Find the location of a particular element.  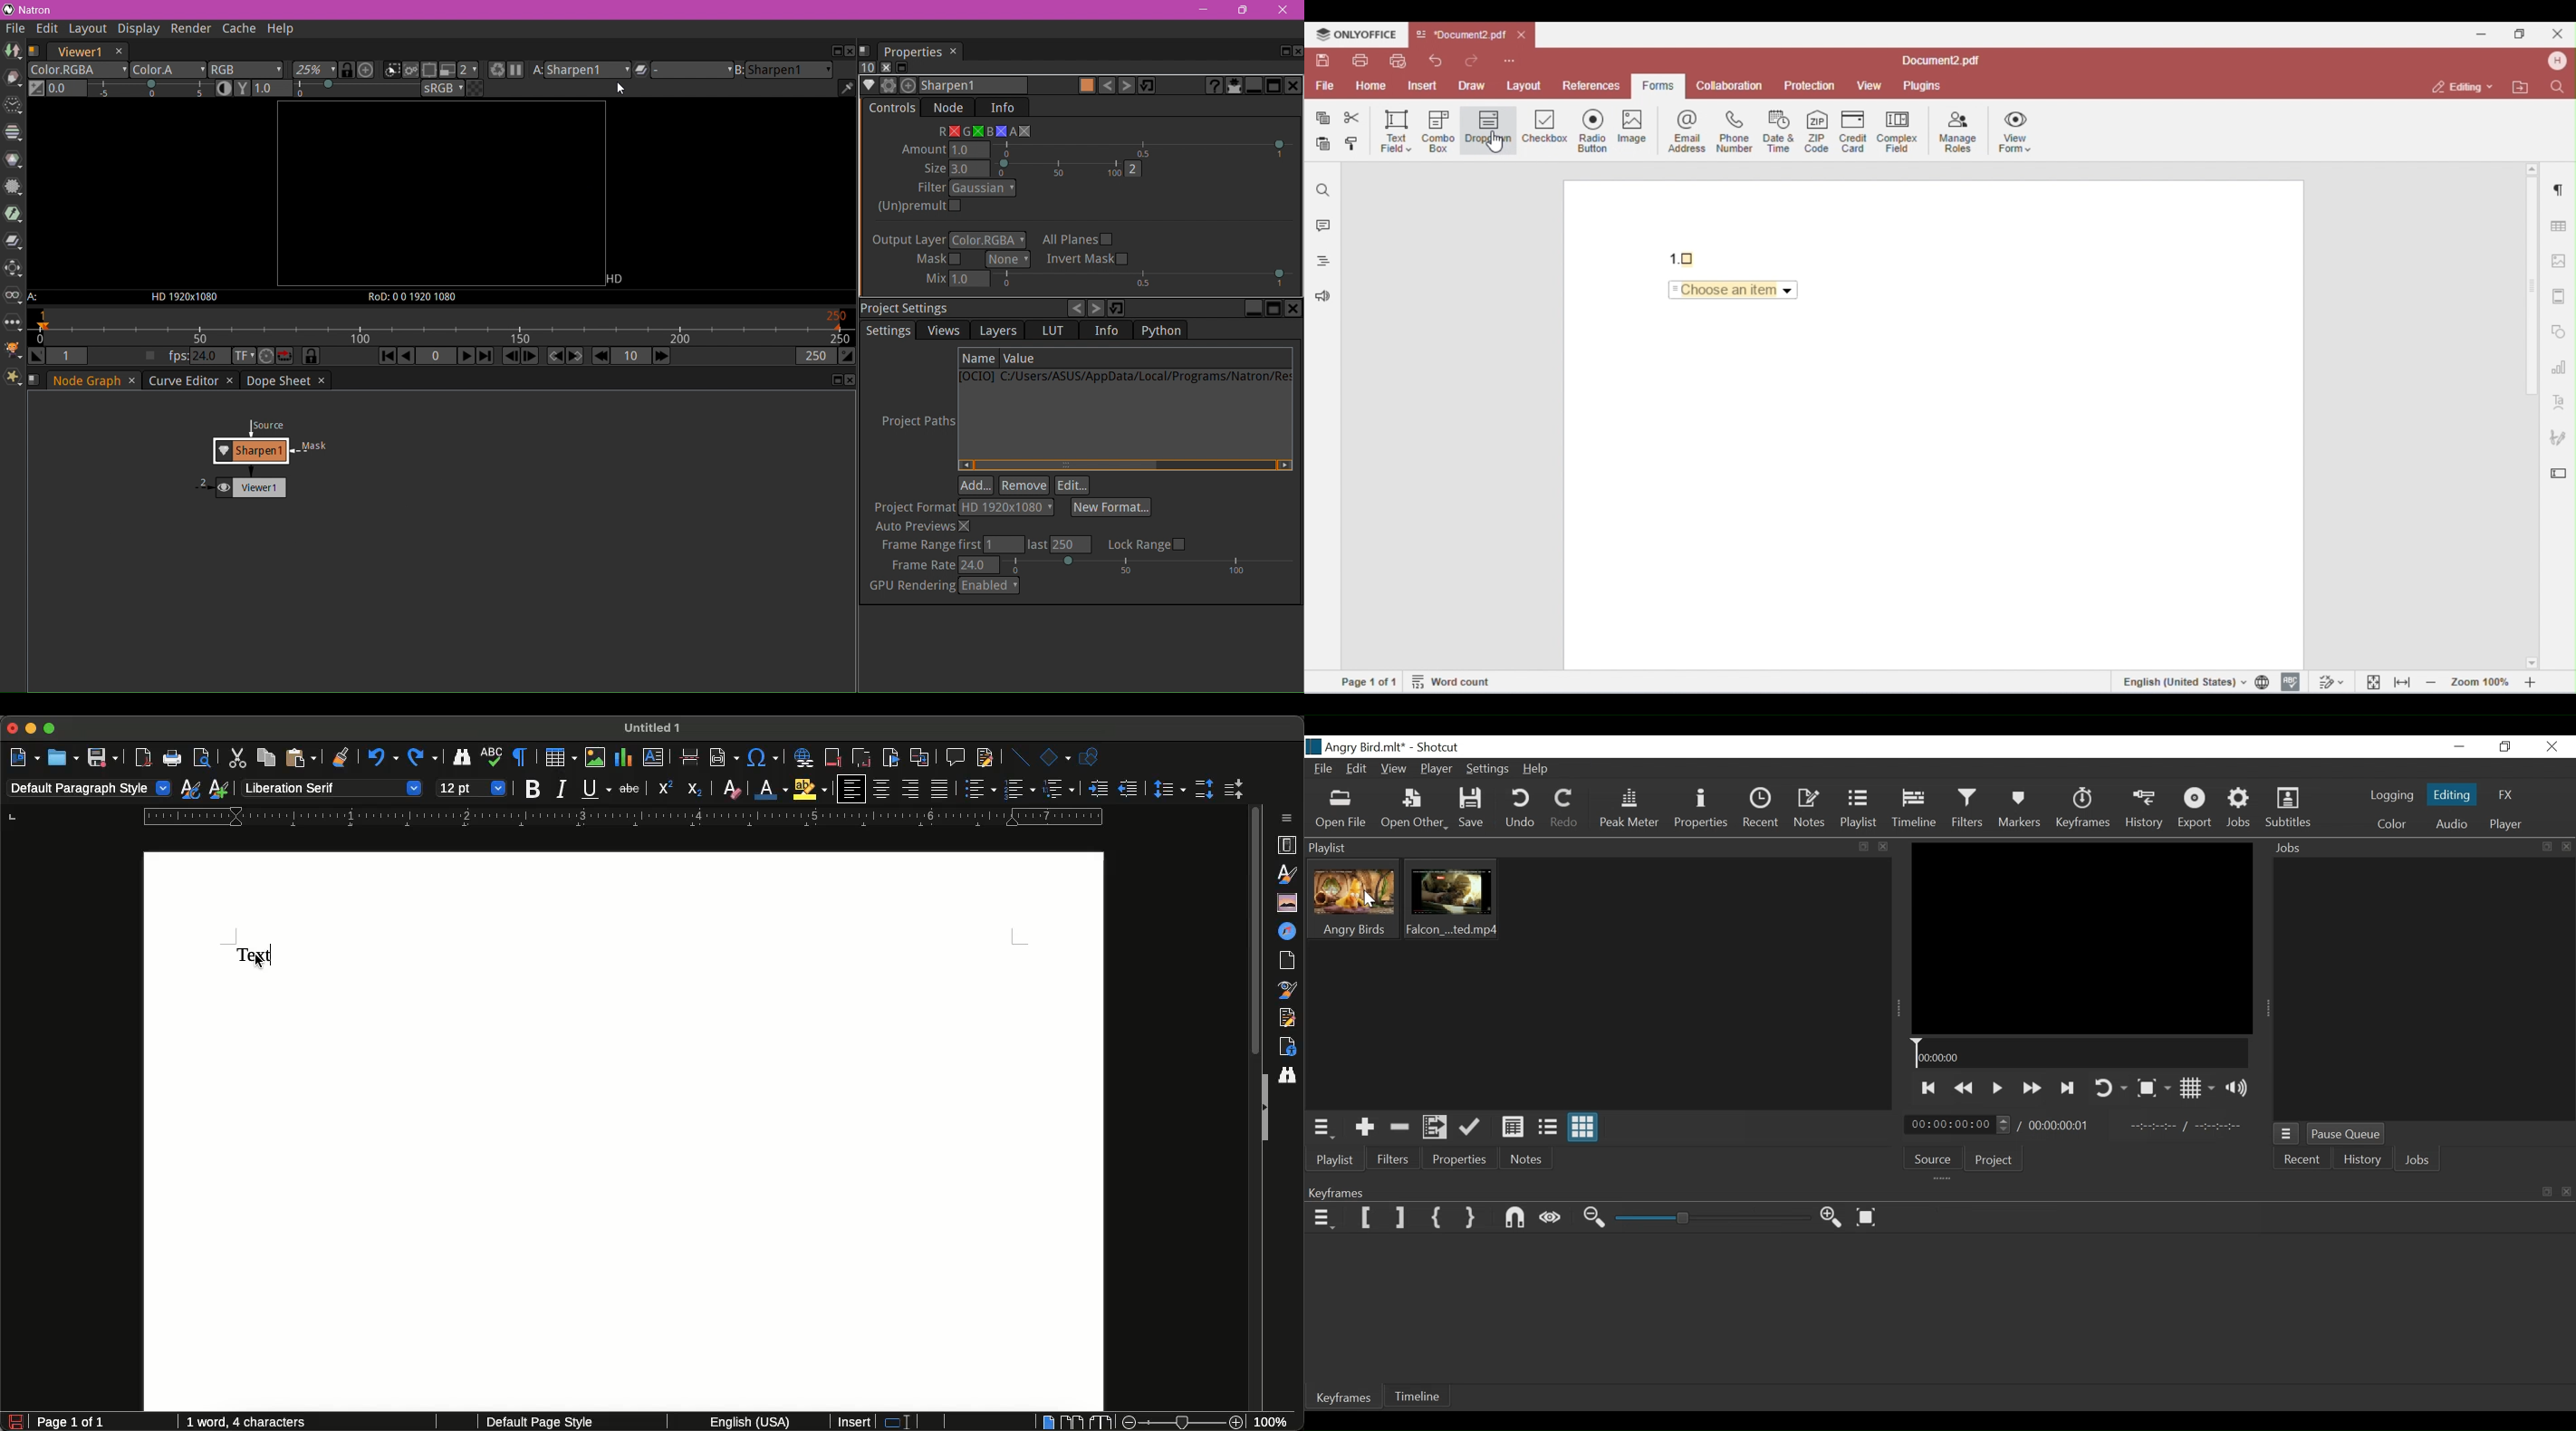

Project is located at coordinates (1997, 1161).